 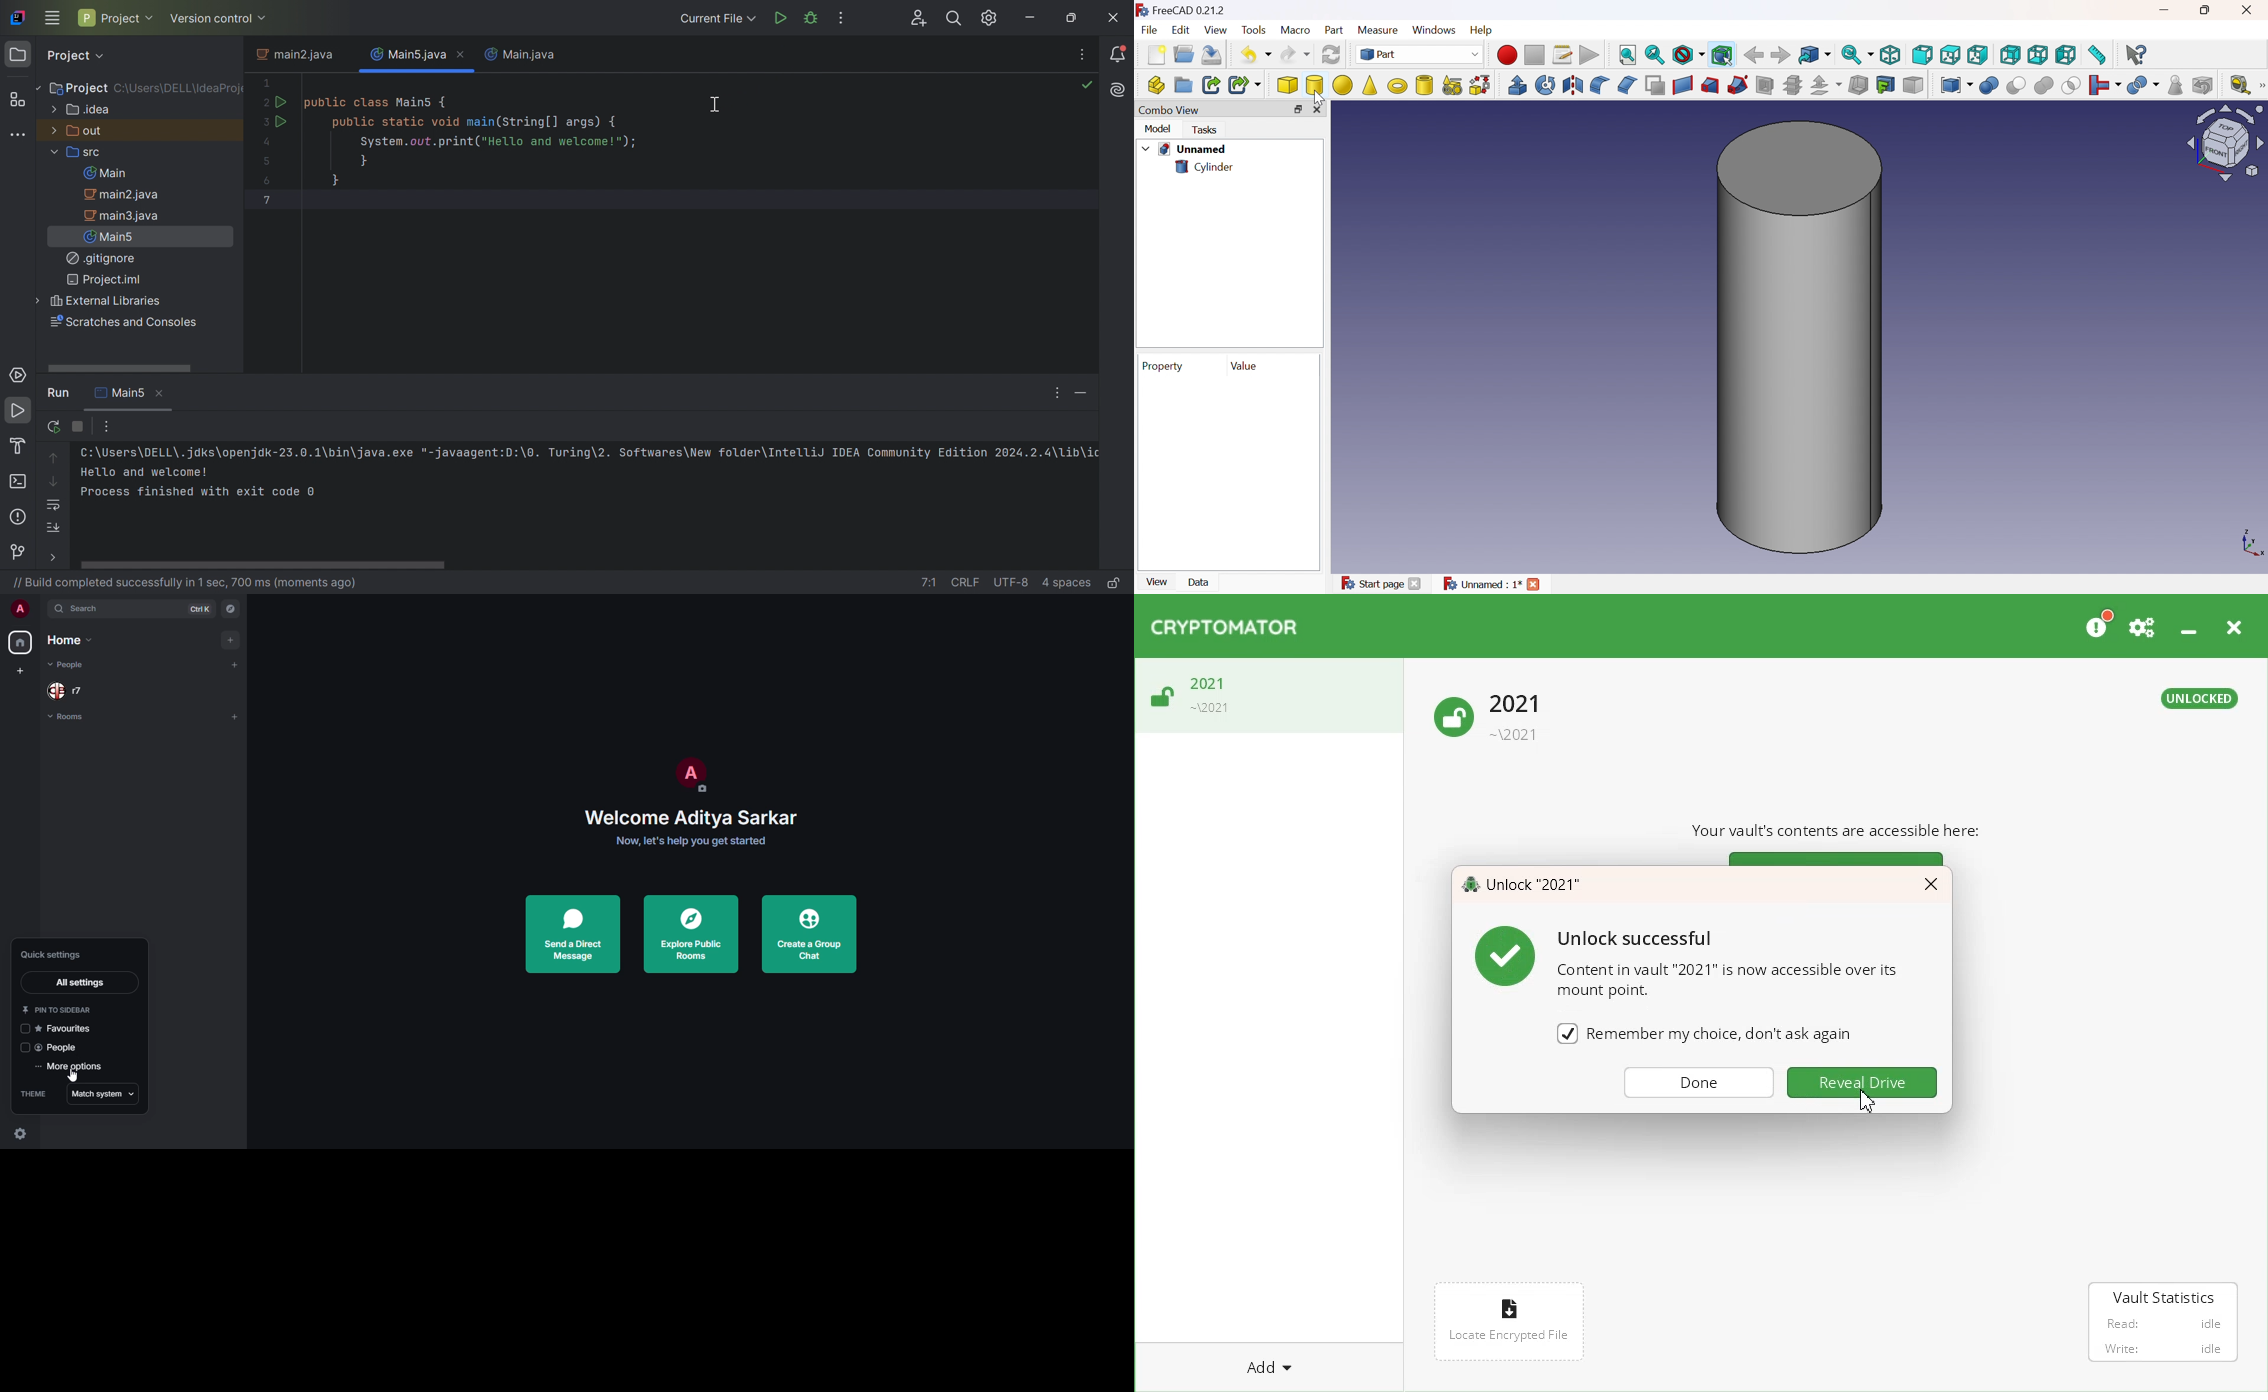 What do you see at coordinates (690, 775) in the screenshot?
I see `profile pic` at bounding box center [690, 775].